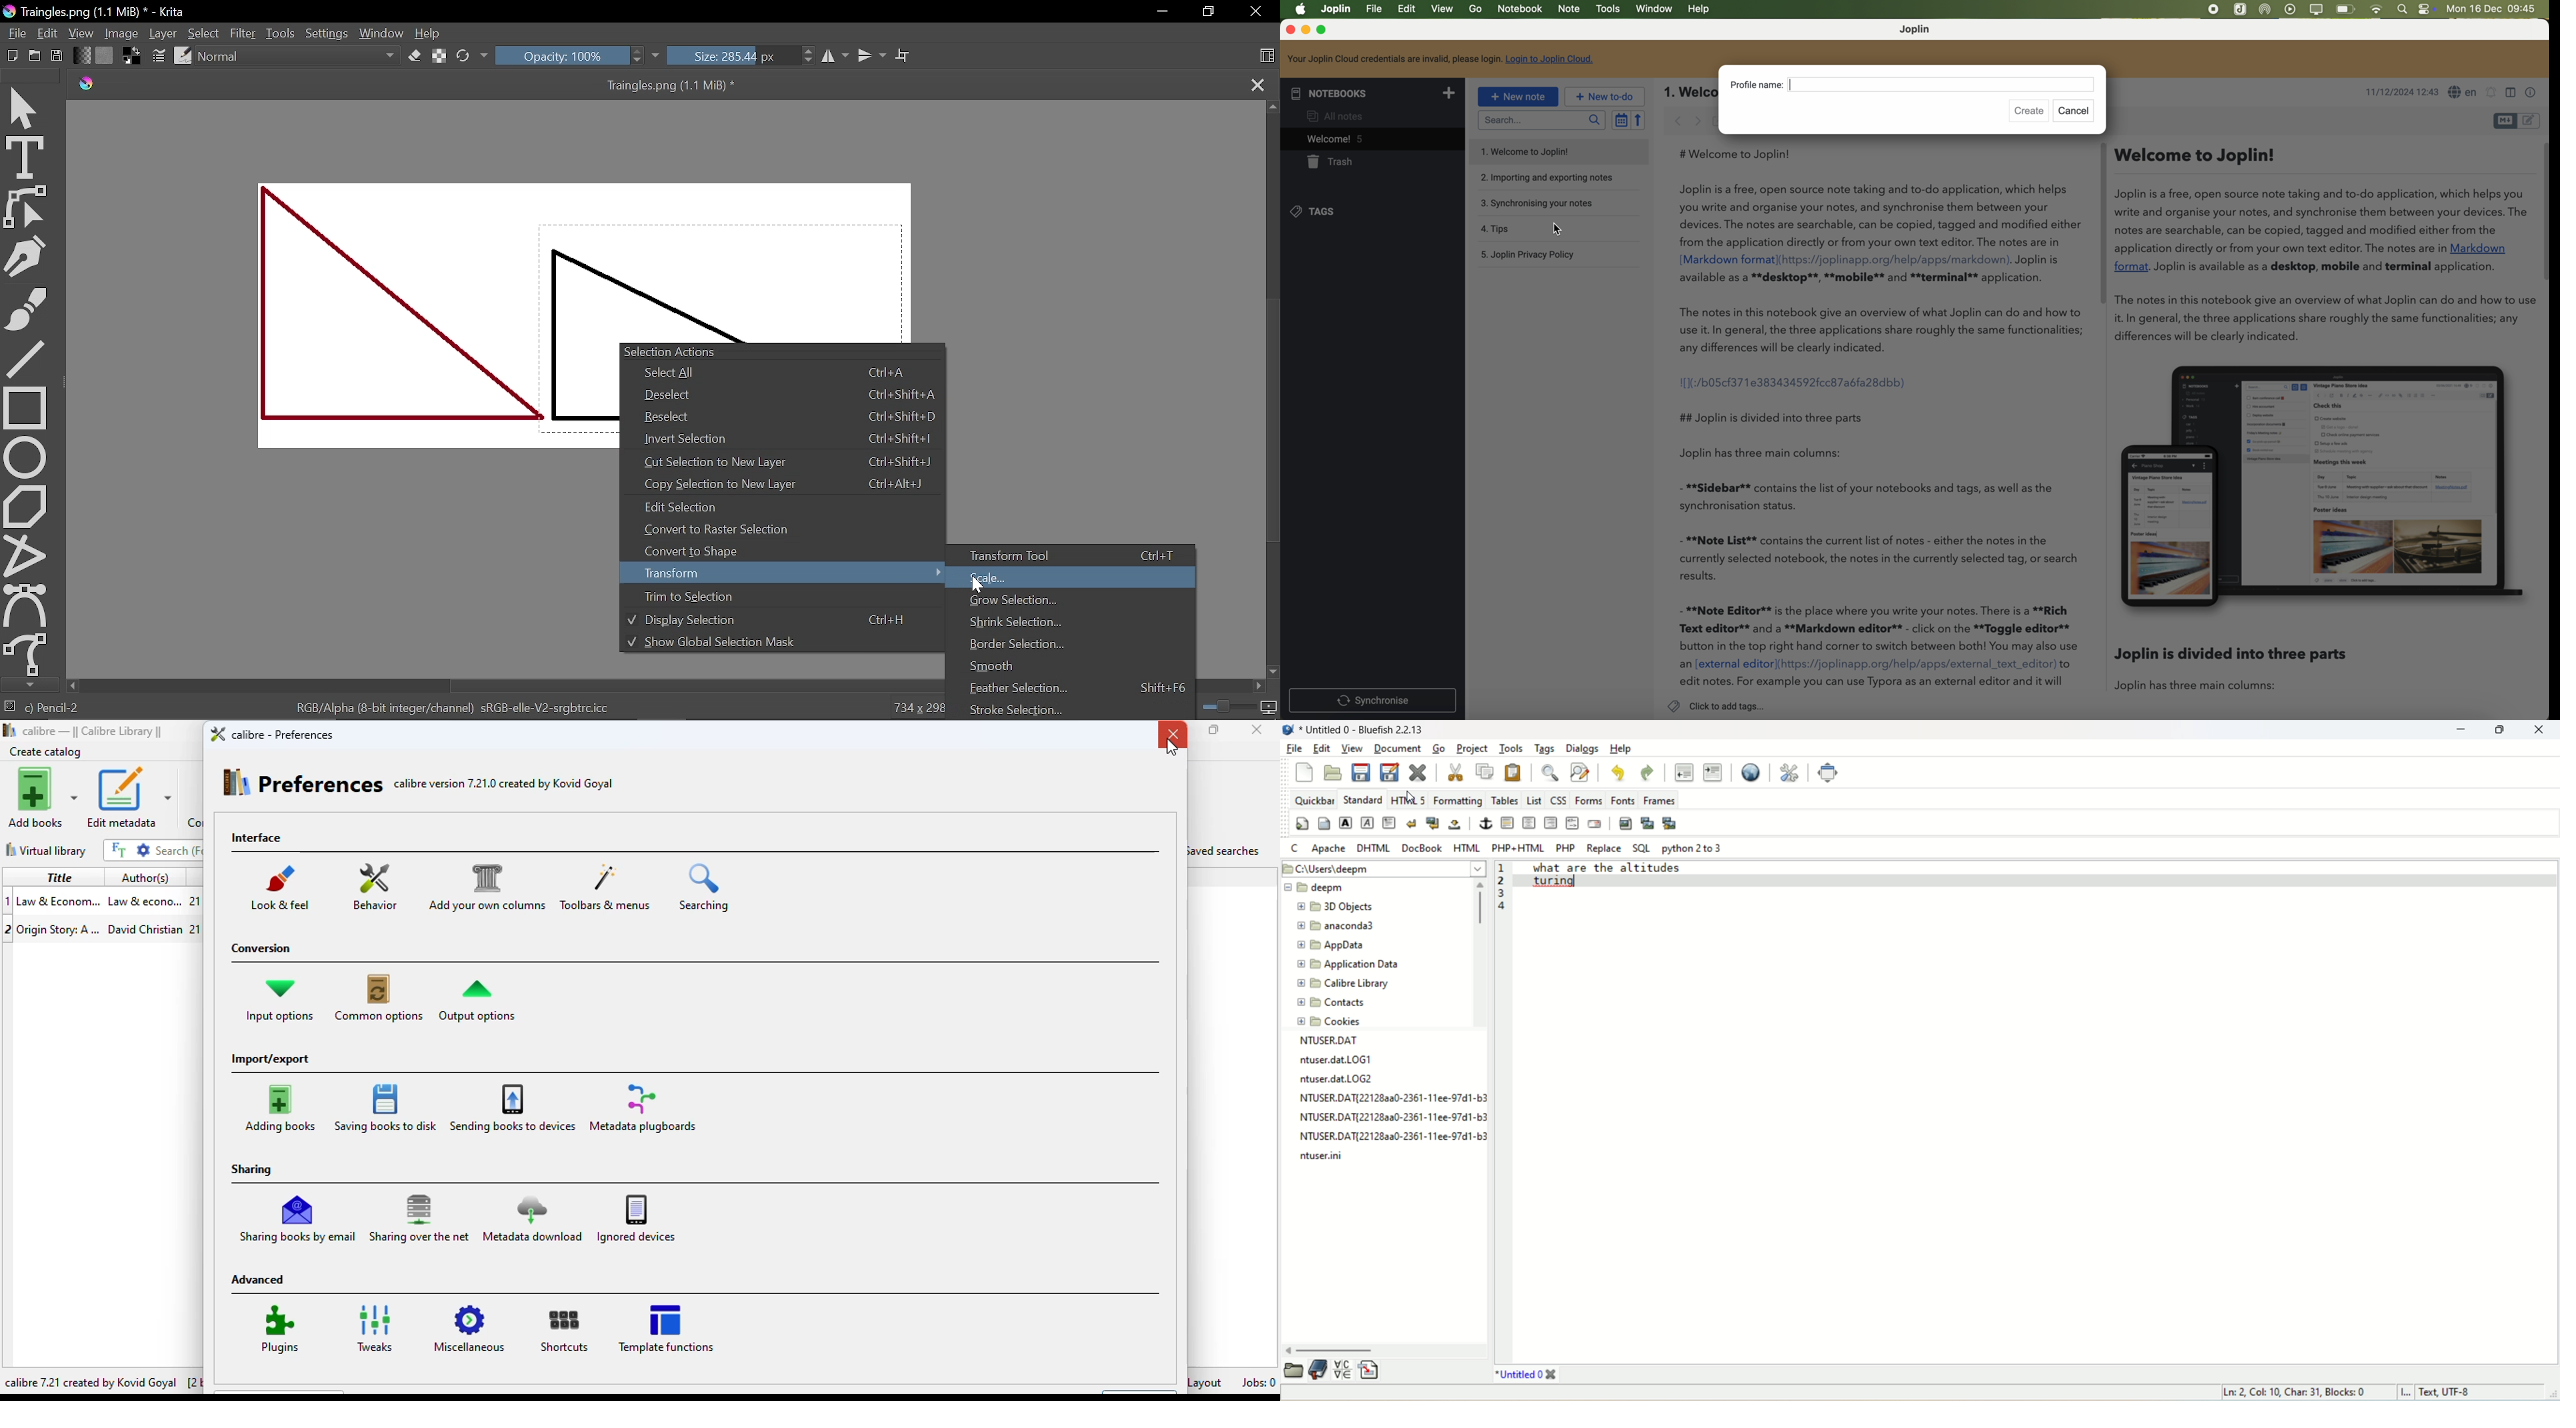 The width and height of the screenshot is (2576, 1428). What do you see at coordinates (785, 462) in the screenshot?
I see `Cut selection to new layer` at bounding box center [785, 462].